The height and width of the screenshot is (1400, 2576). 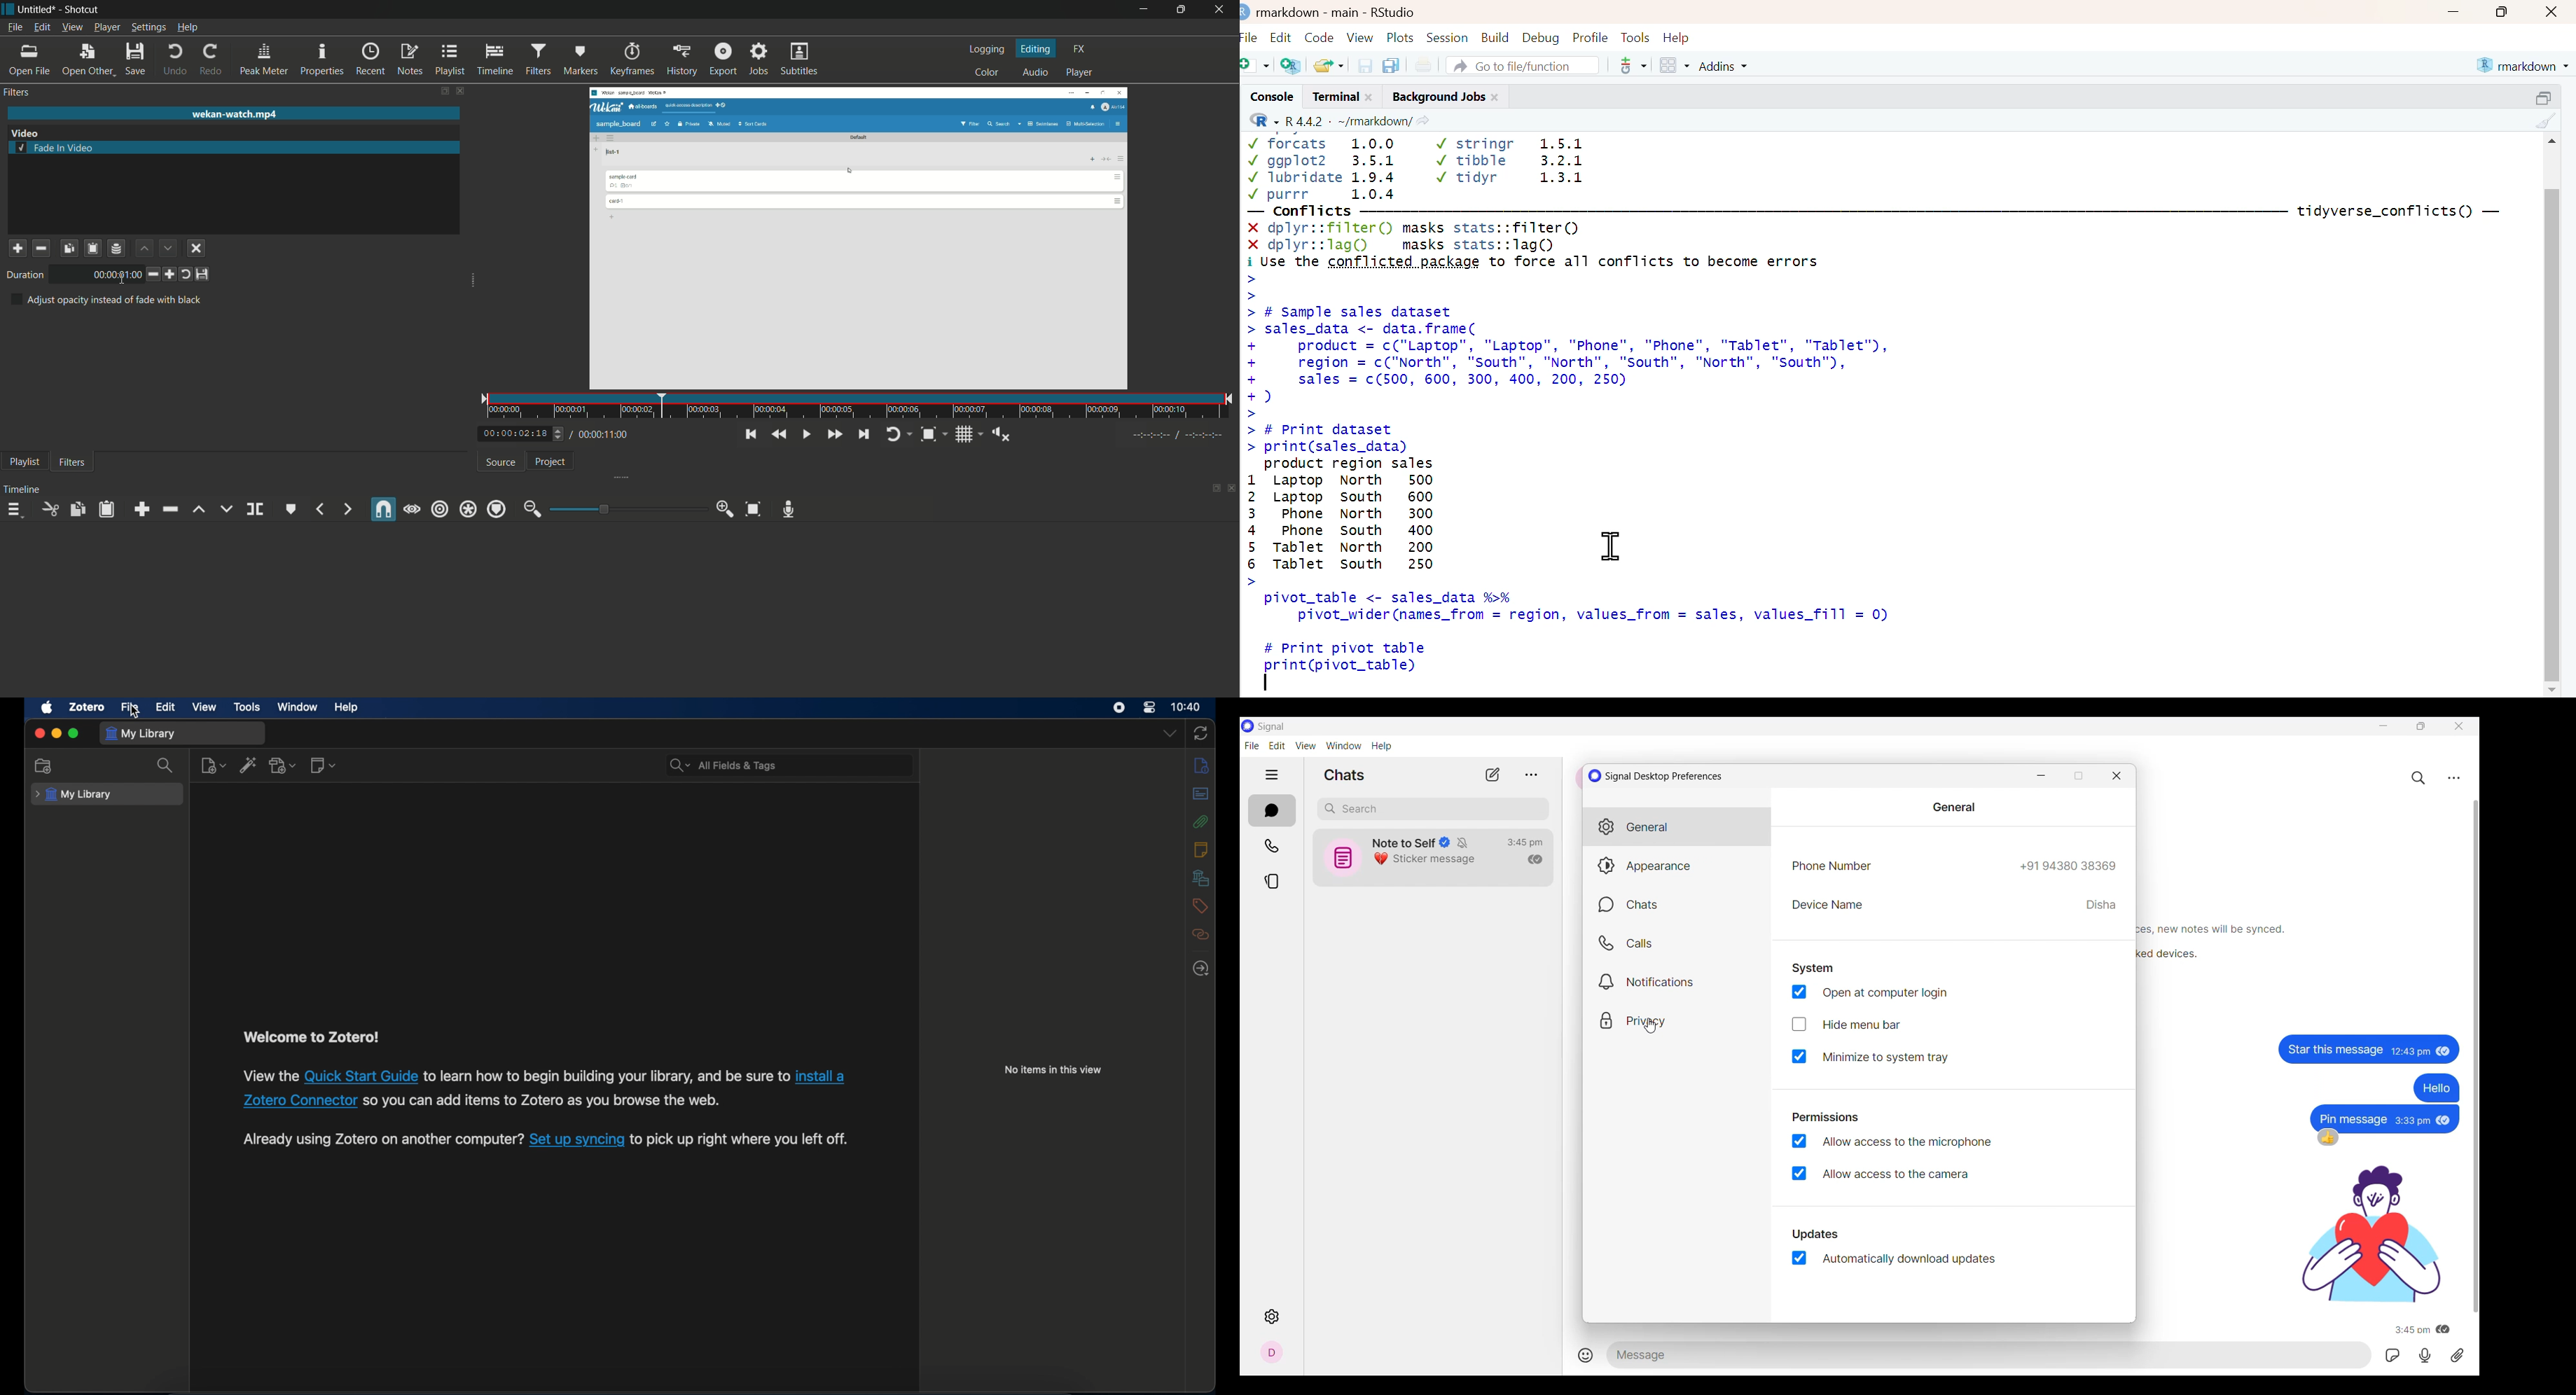 What do you see at coordinates (2041, 776) in the screenshot?
I see `Minimize window ` at bounding box center [2041, 776].